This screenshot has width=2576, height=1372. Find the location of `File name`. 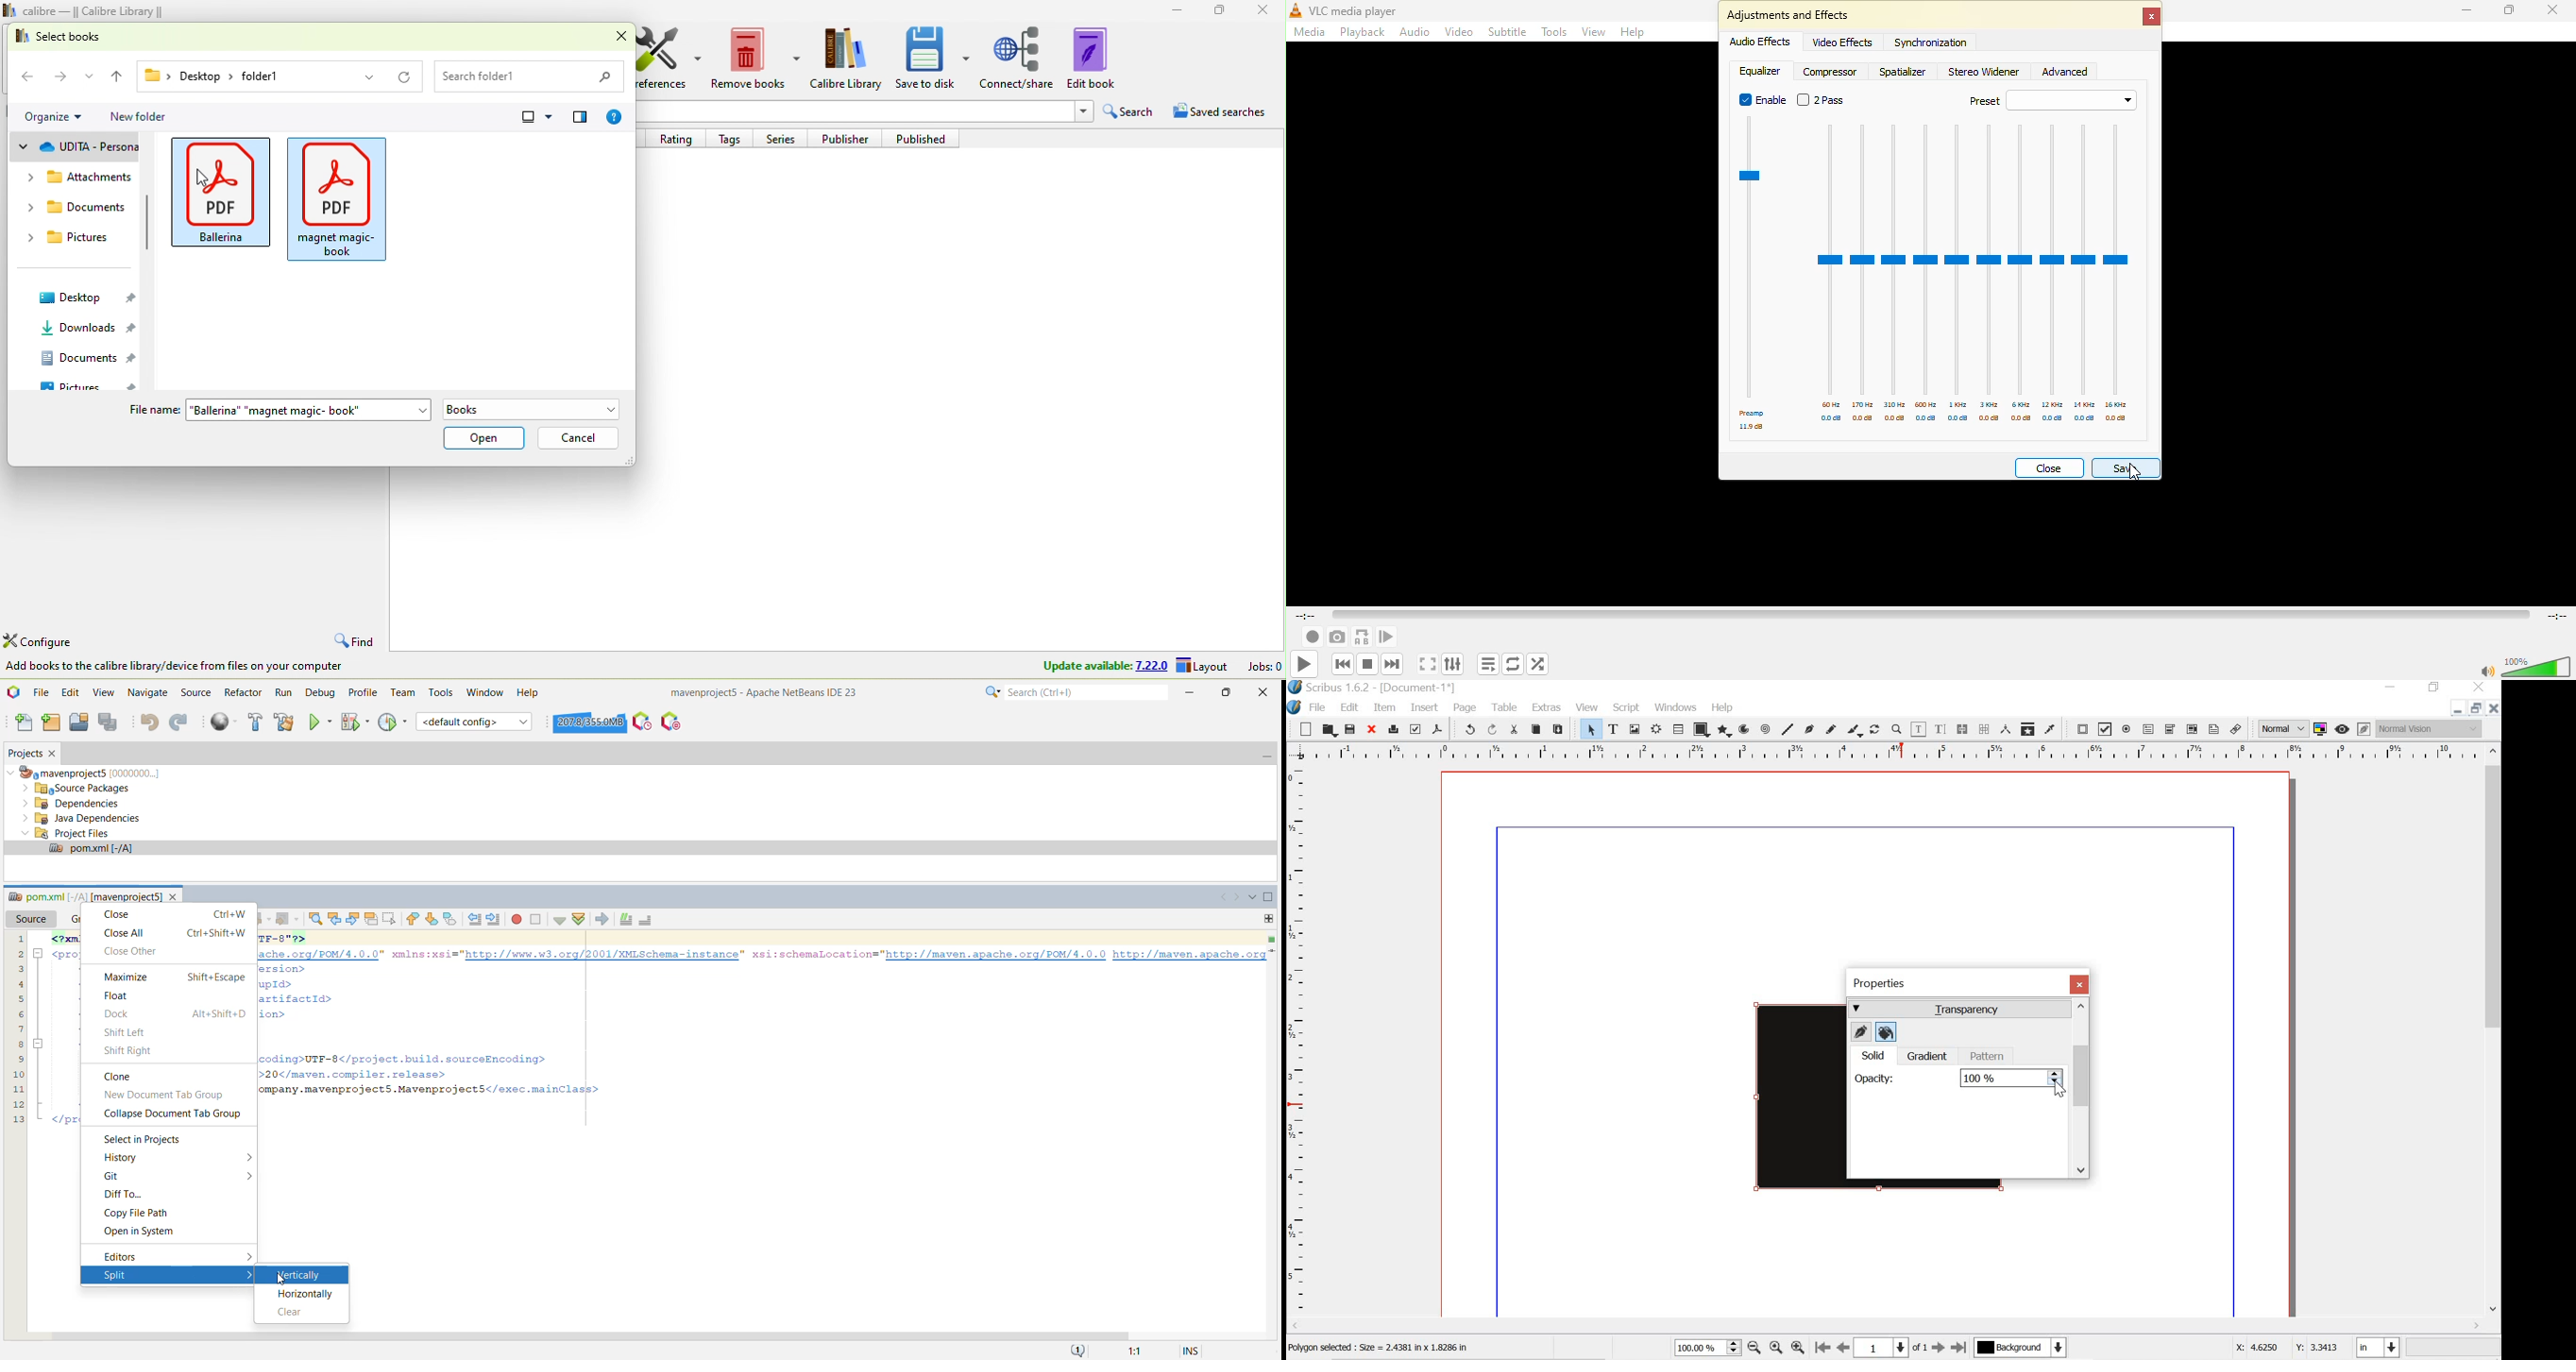

File name is located at coordinates (152, 411).